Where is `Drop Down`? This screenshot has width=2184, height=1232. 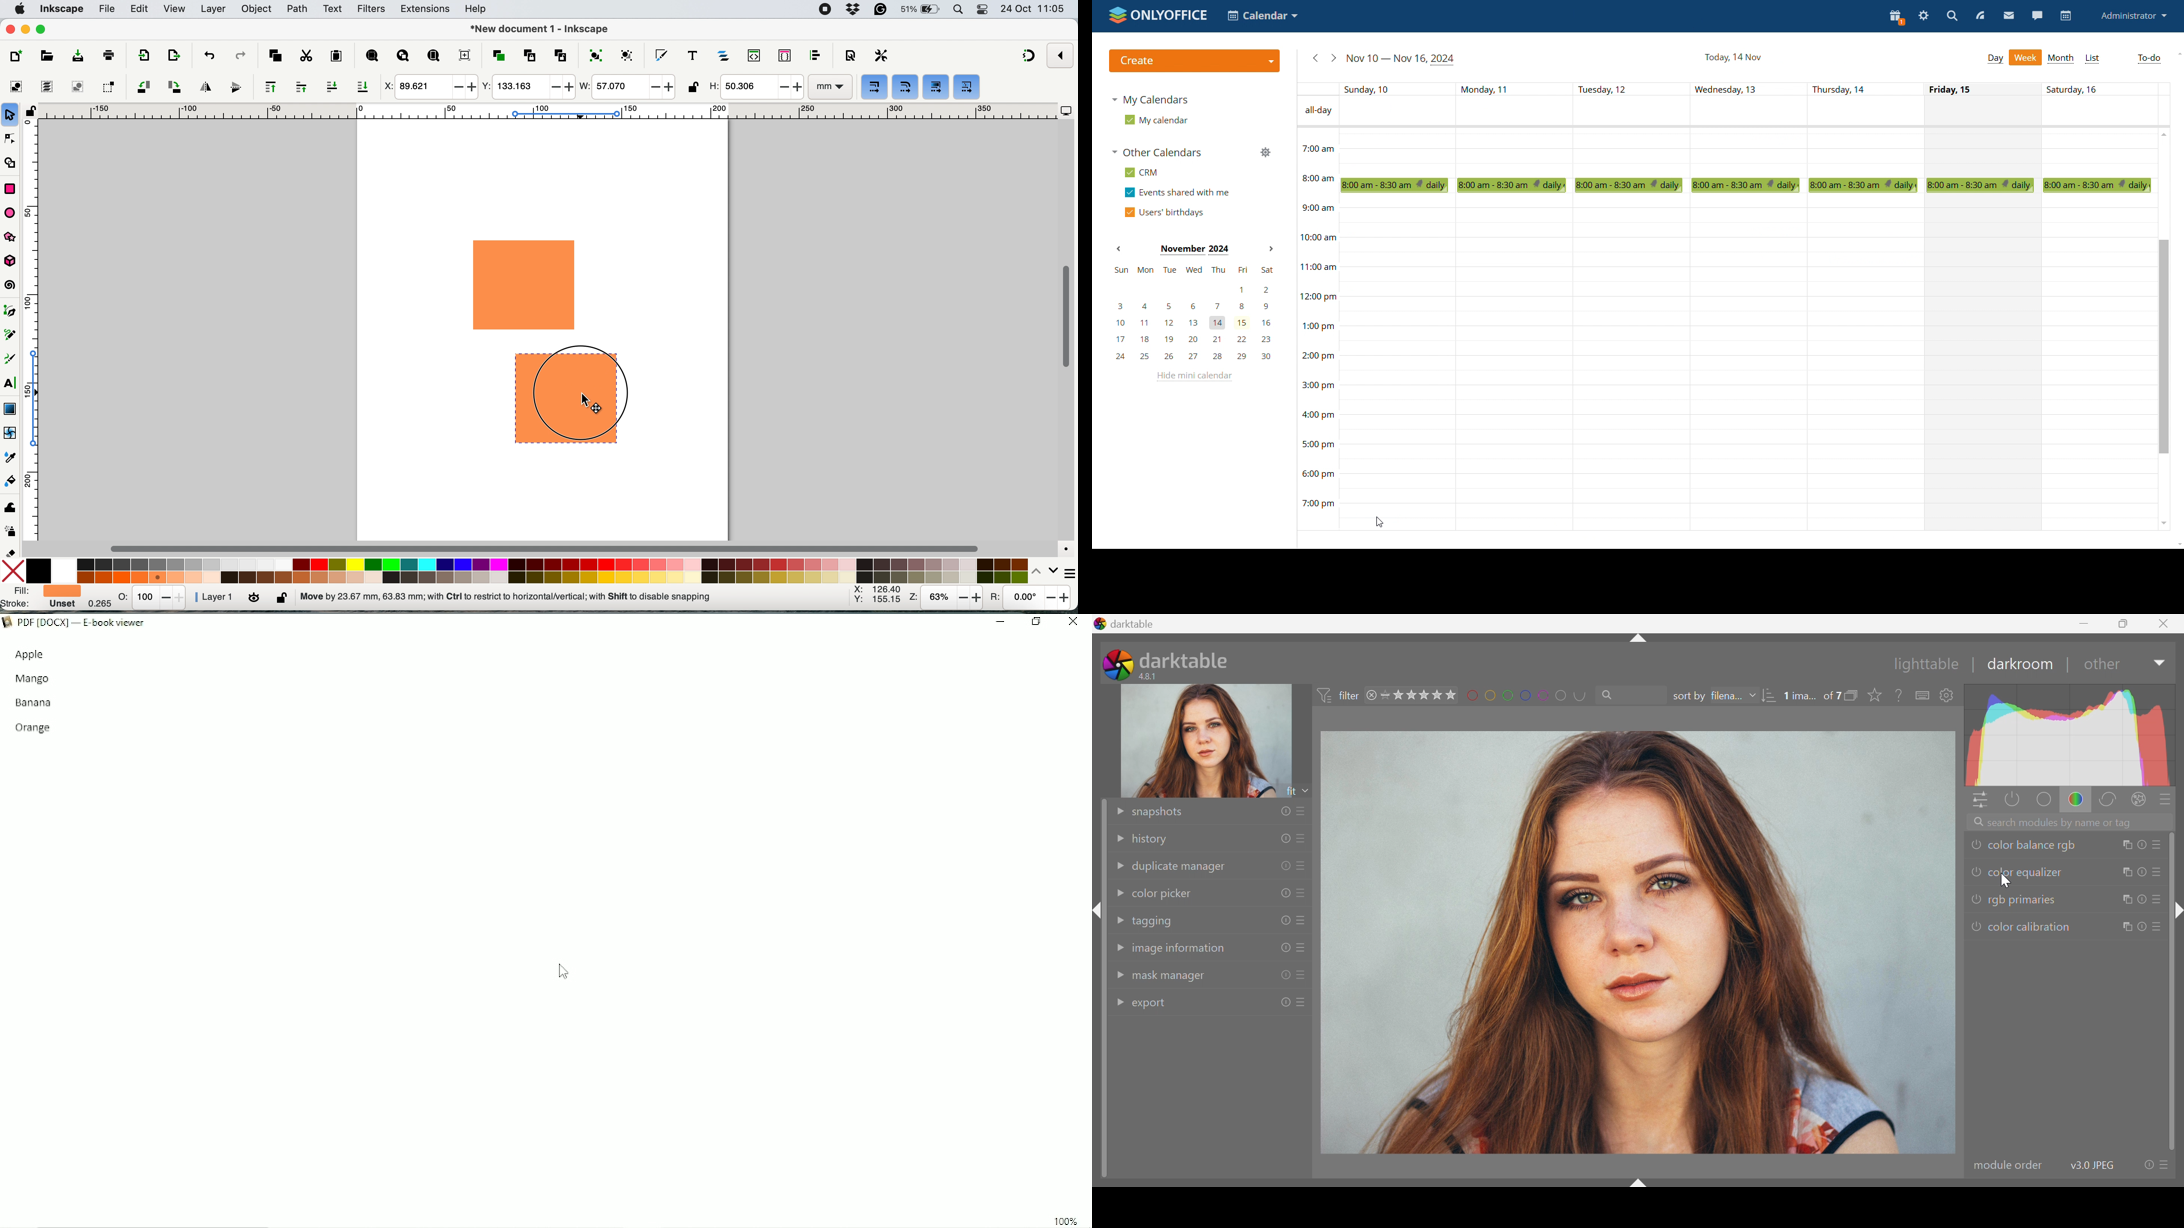 Drop Down is located at coordinates (1119, 976).